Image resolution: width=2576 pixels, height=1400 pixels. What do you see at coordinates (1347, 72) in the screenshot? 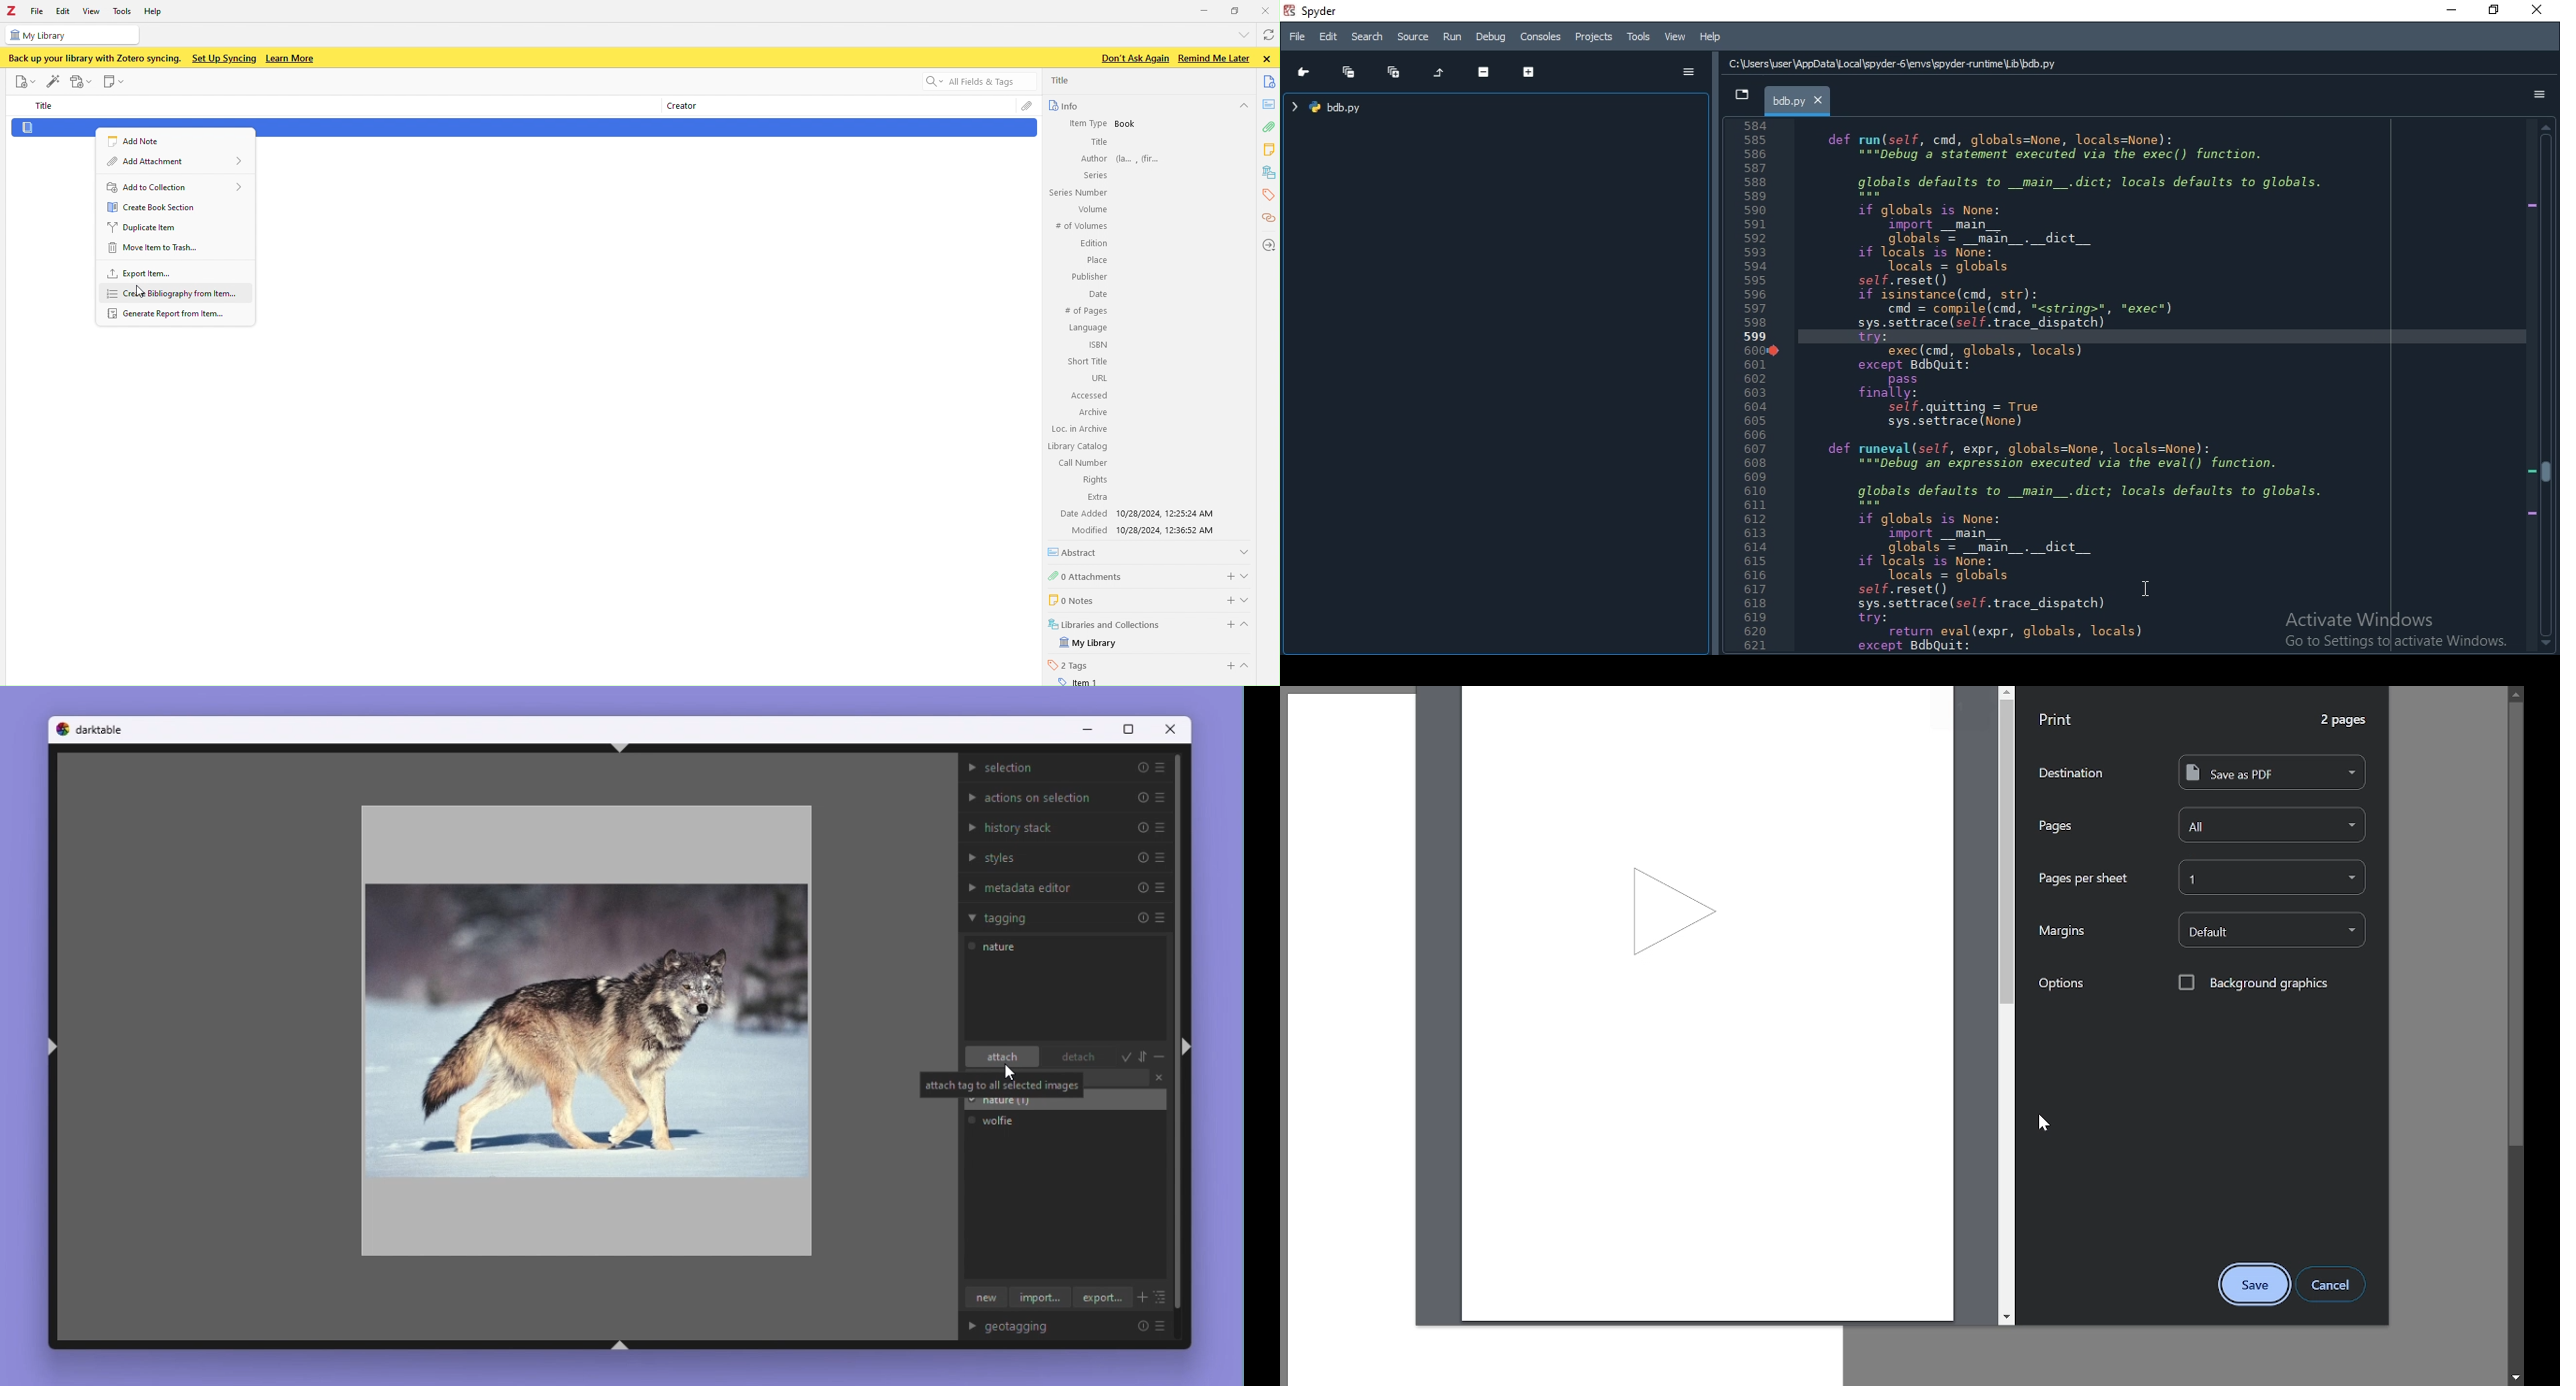
I see `Collapse all` at bounding box center [1347, 72].